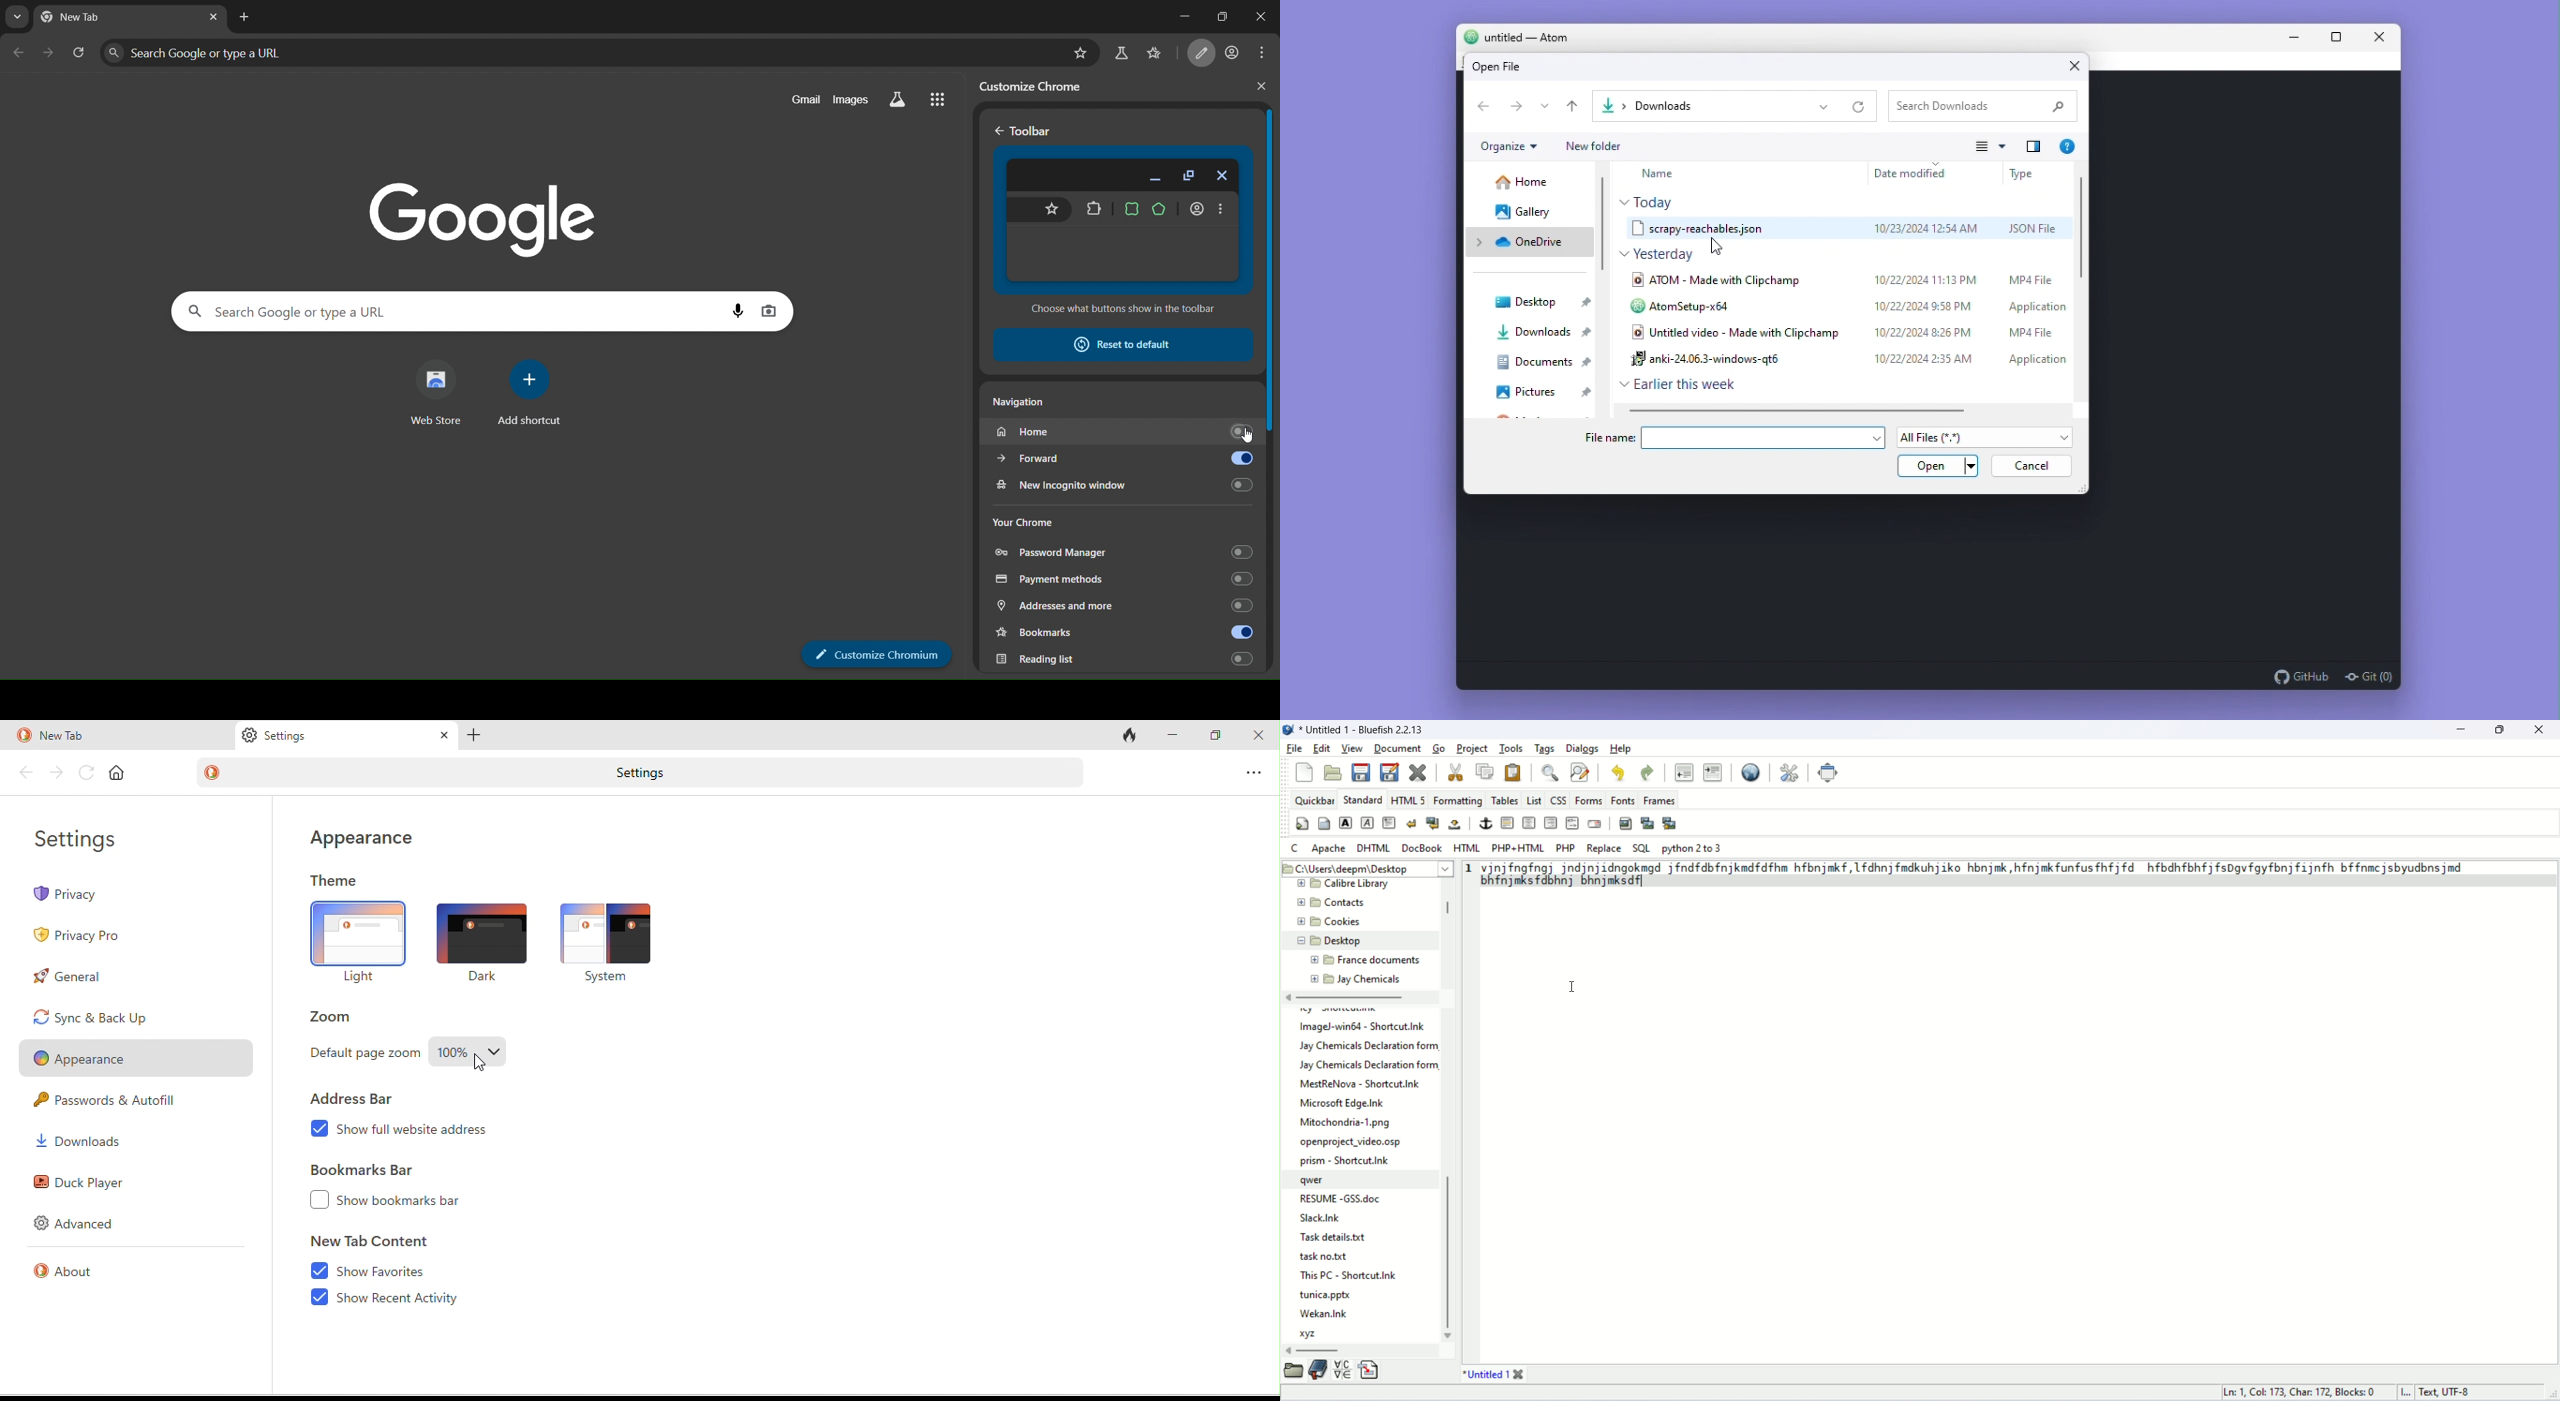 The width and height of the screenshot is (2576, 1428). What do you see at coordinates (1681, 771) in the screenshot?
I see `unindent` at bounding box center [1681, 771].